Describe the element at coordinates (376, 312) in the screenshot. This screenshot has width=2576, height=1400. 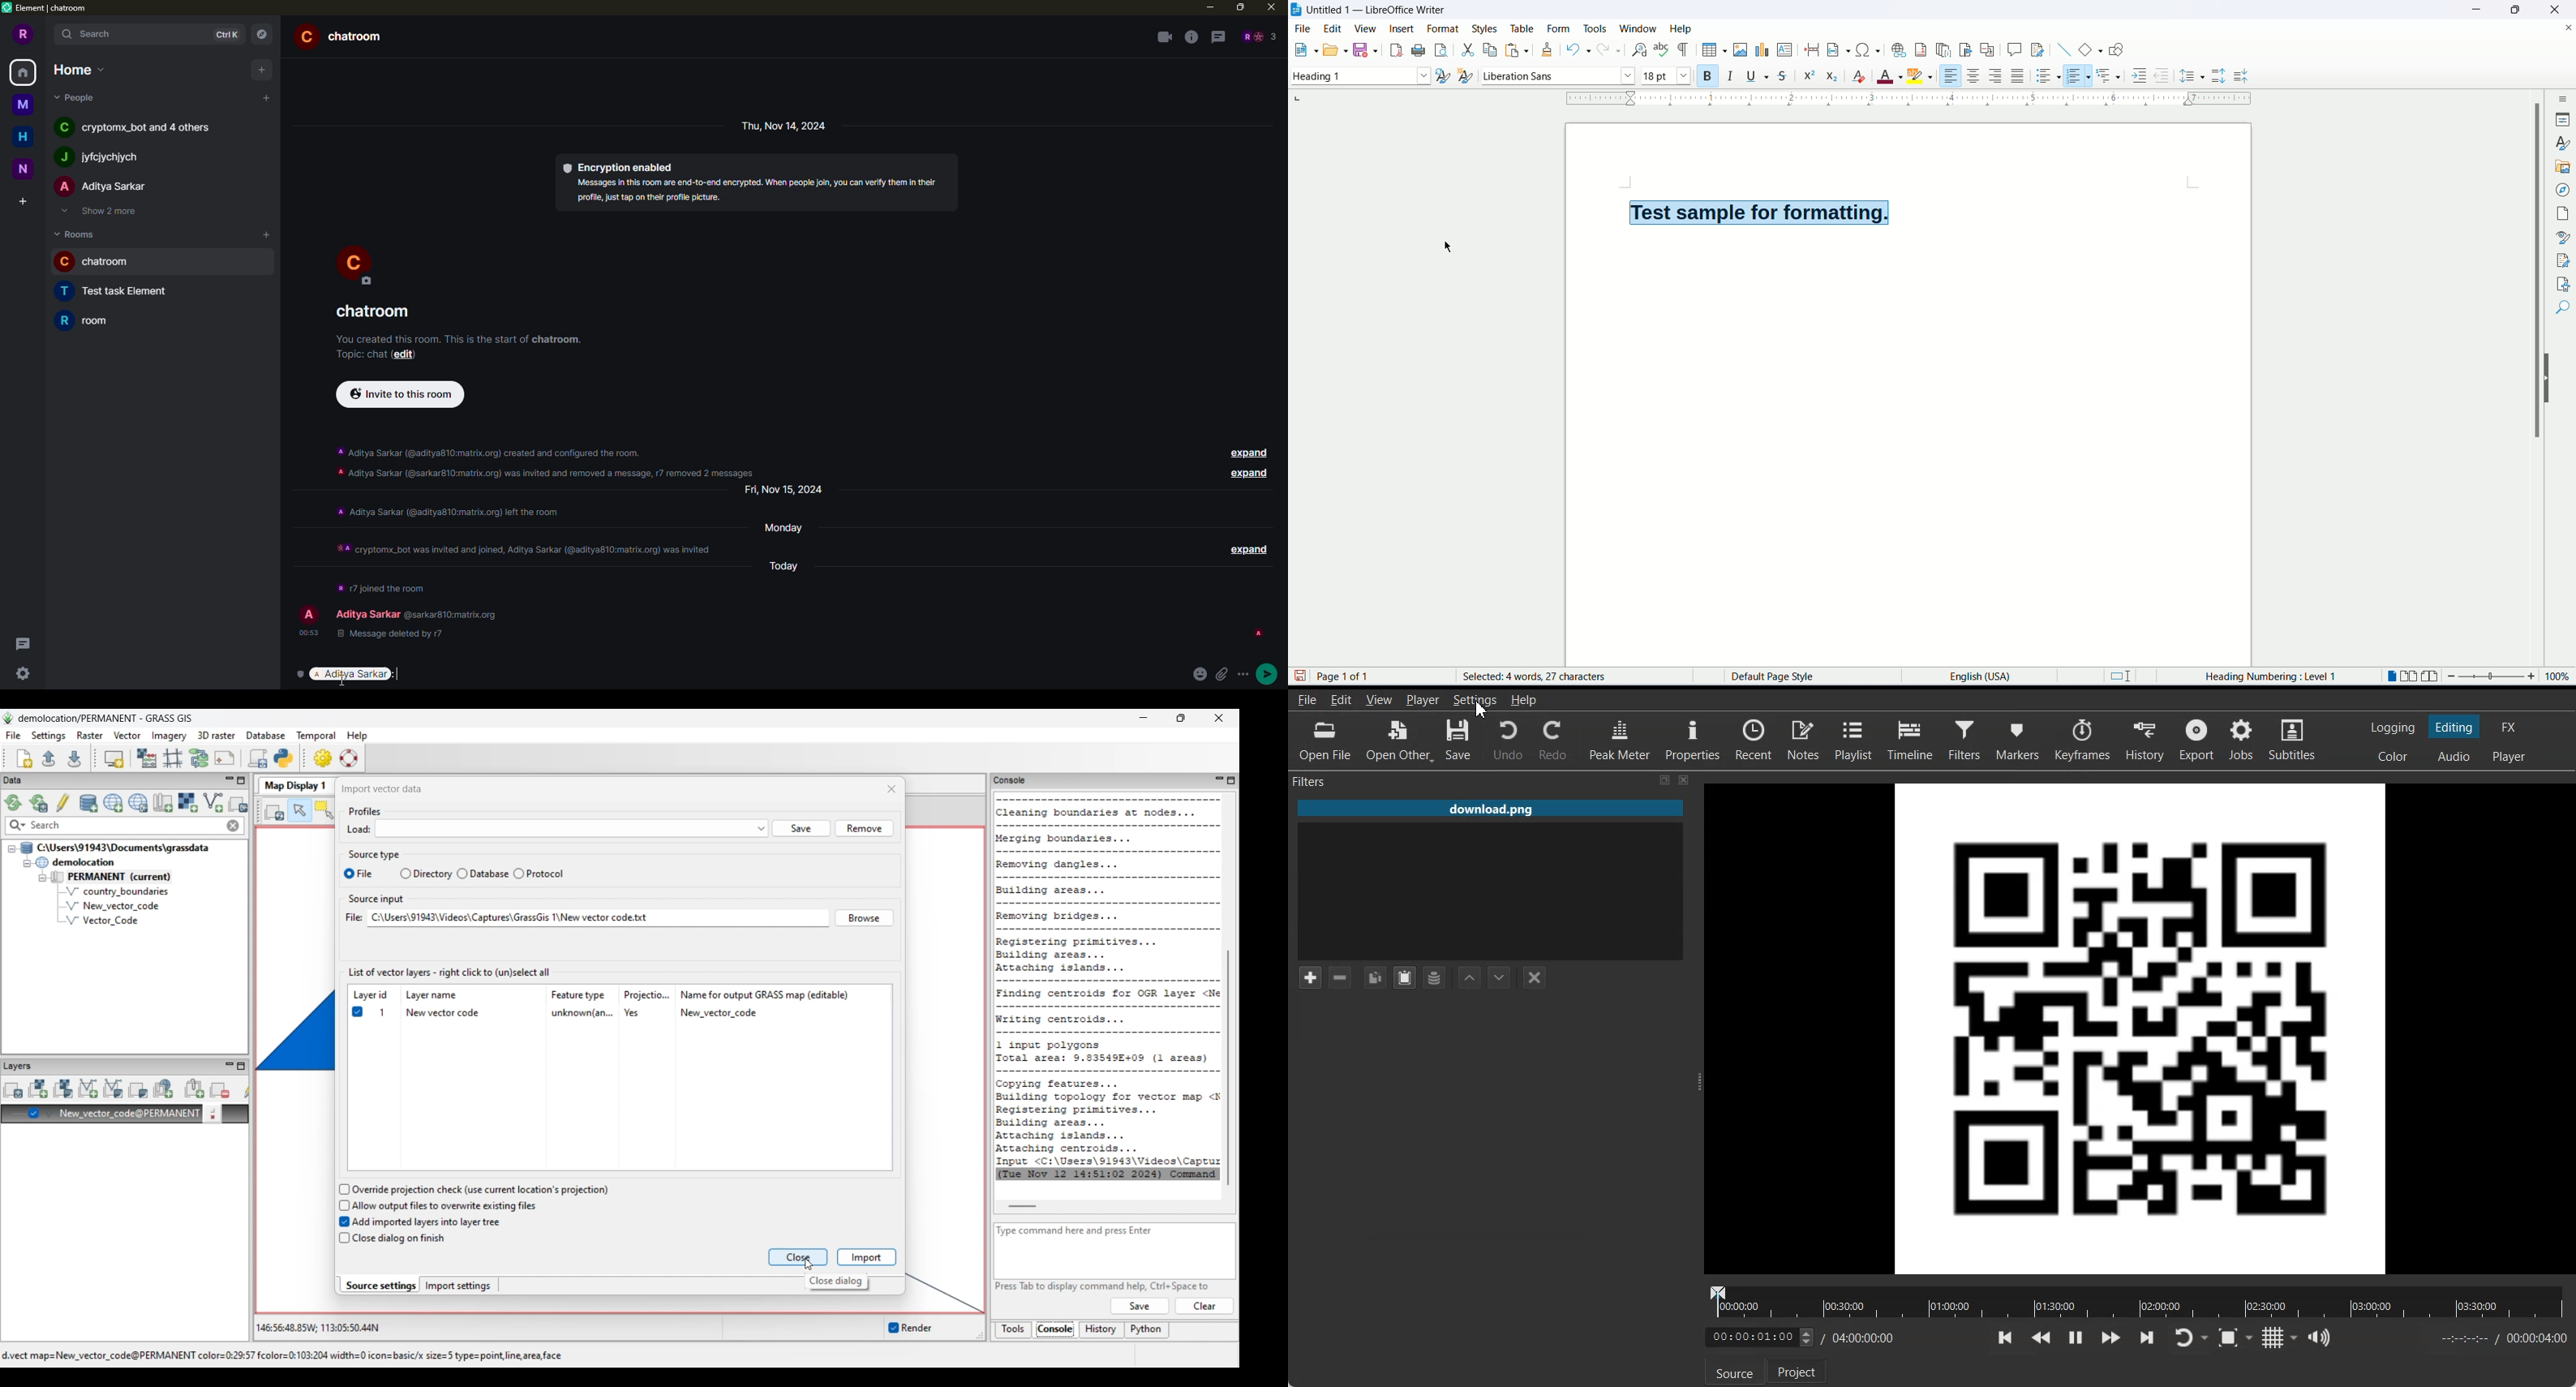
I see `room` at that location.